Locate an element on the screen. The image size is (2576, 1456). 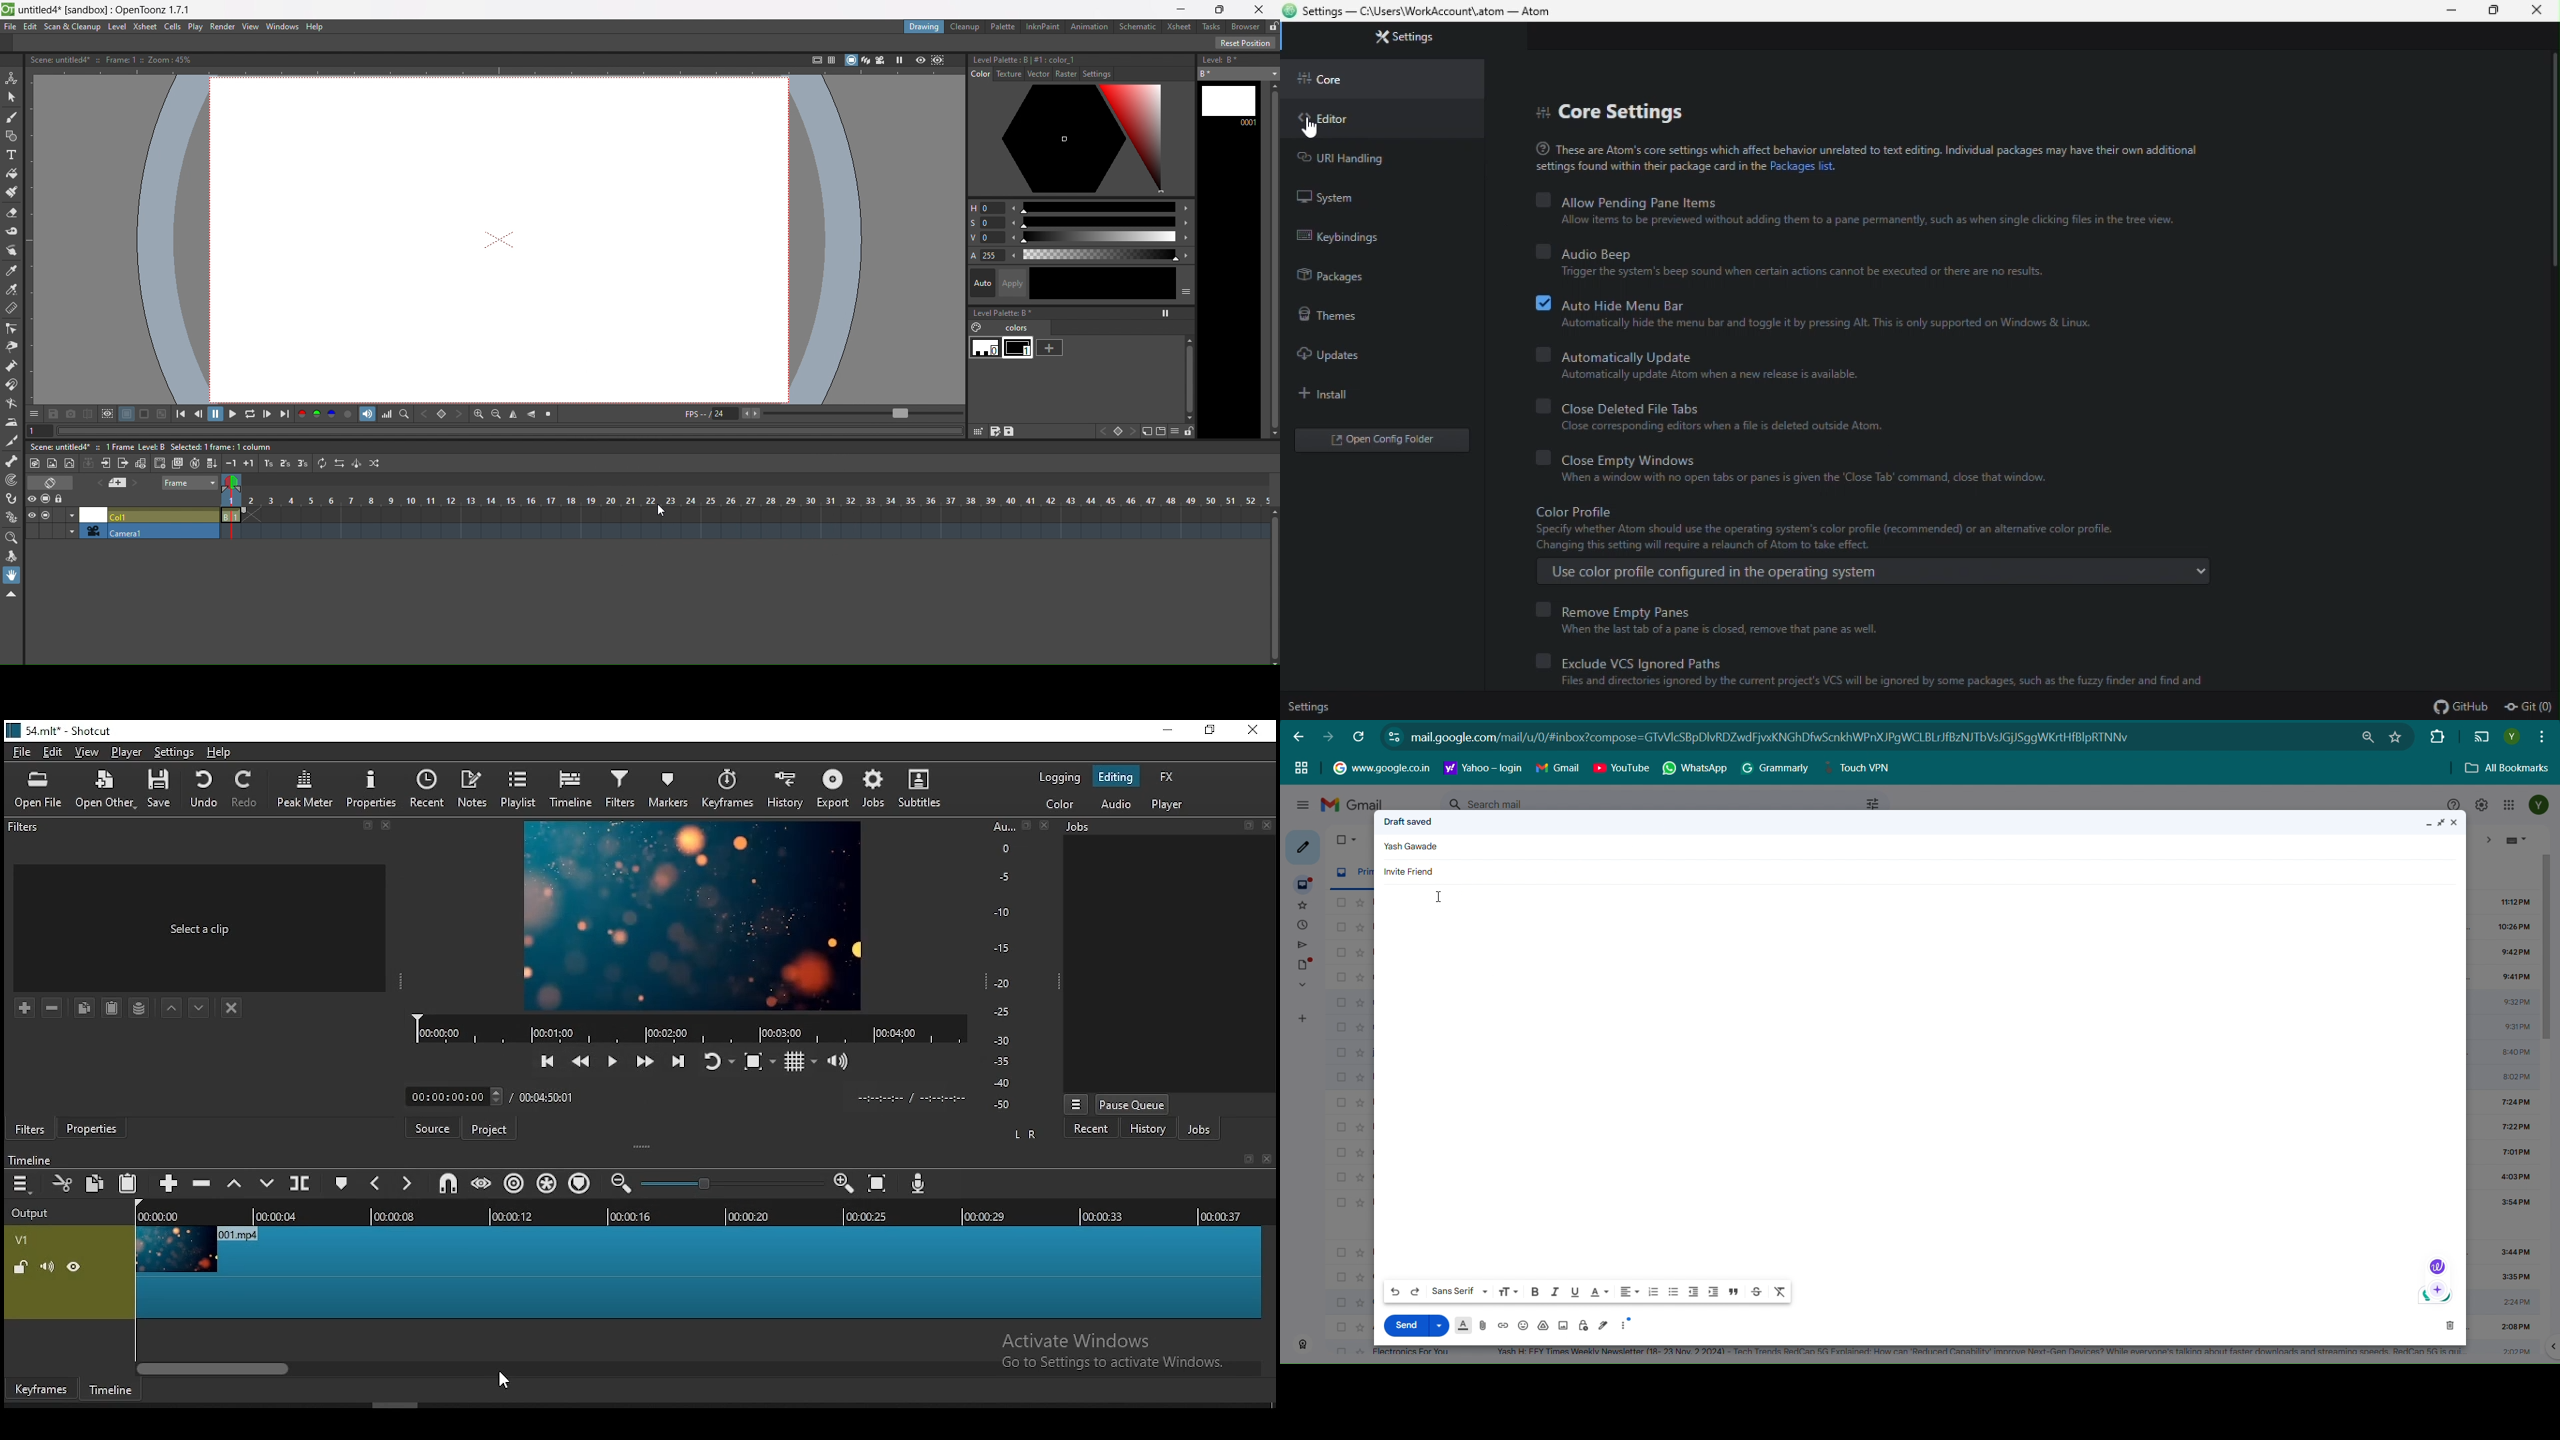
Exclude vcs ignored paths is located at coordinates (1890, 661).